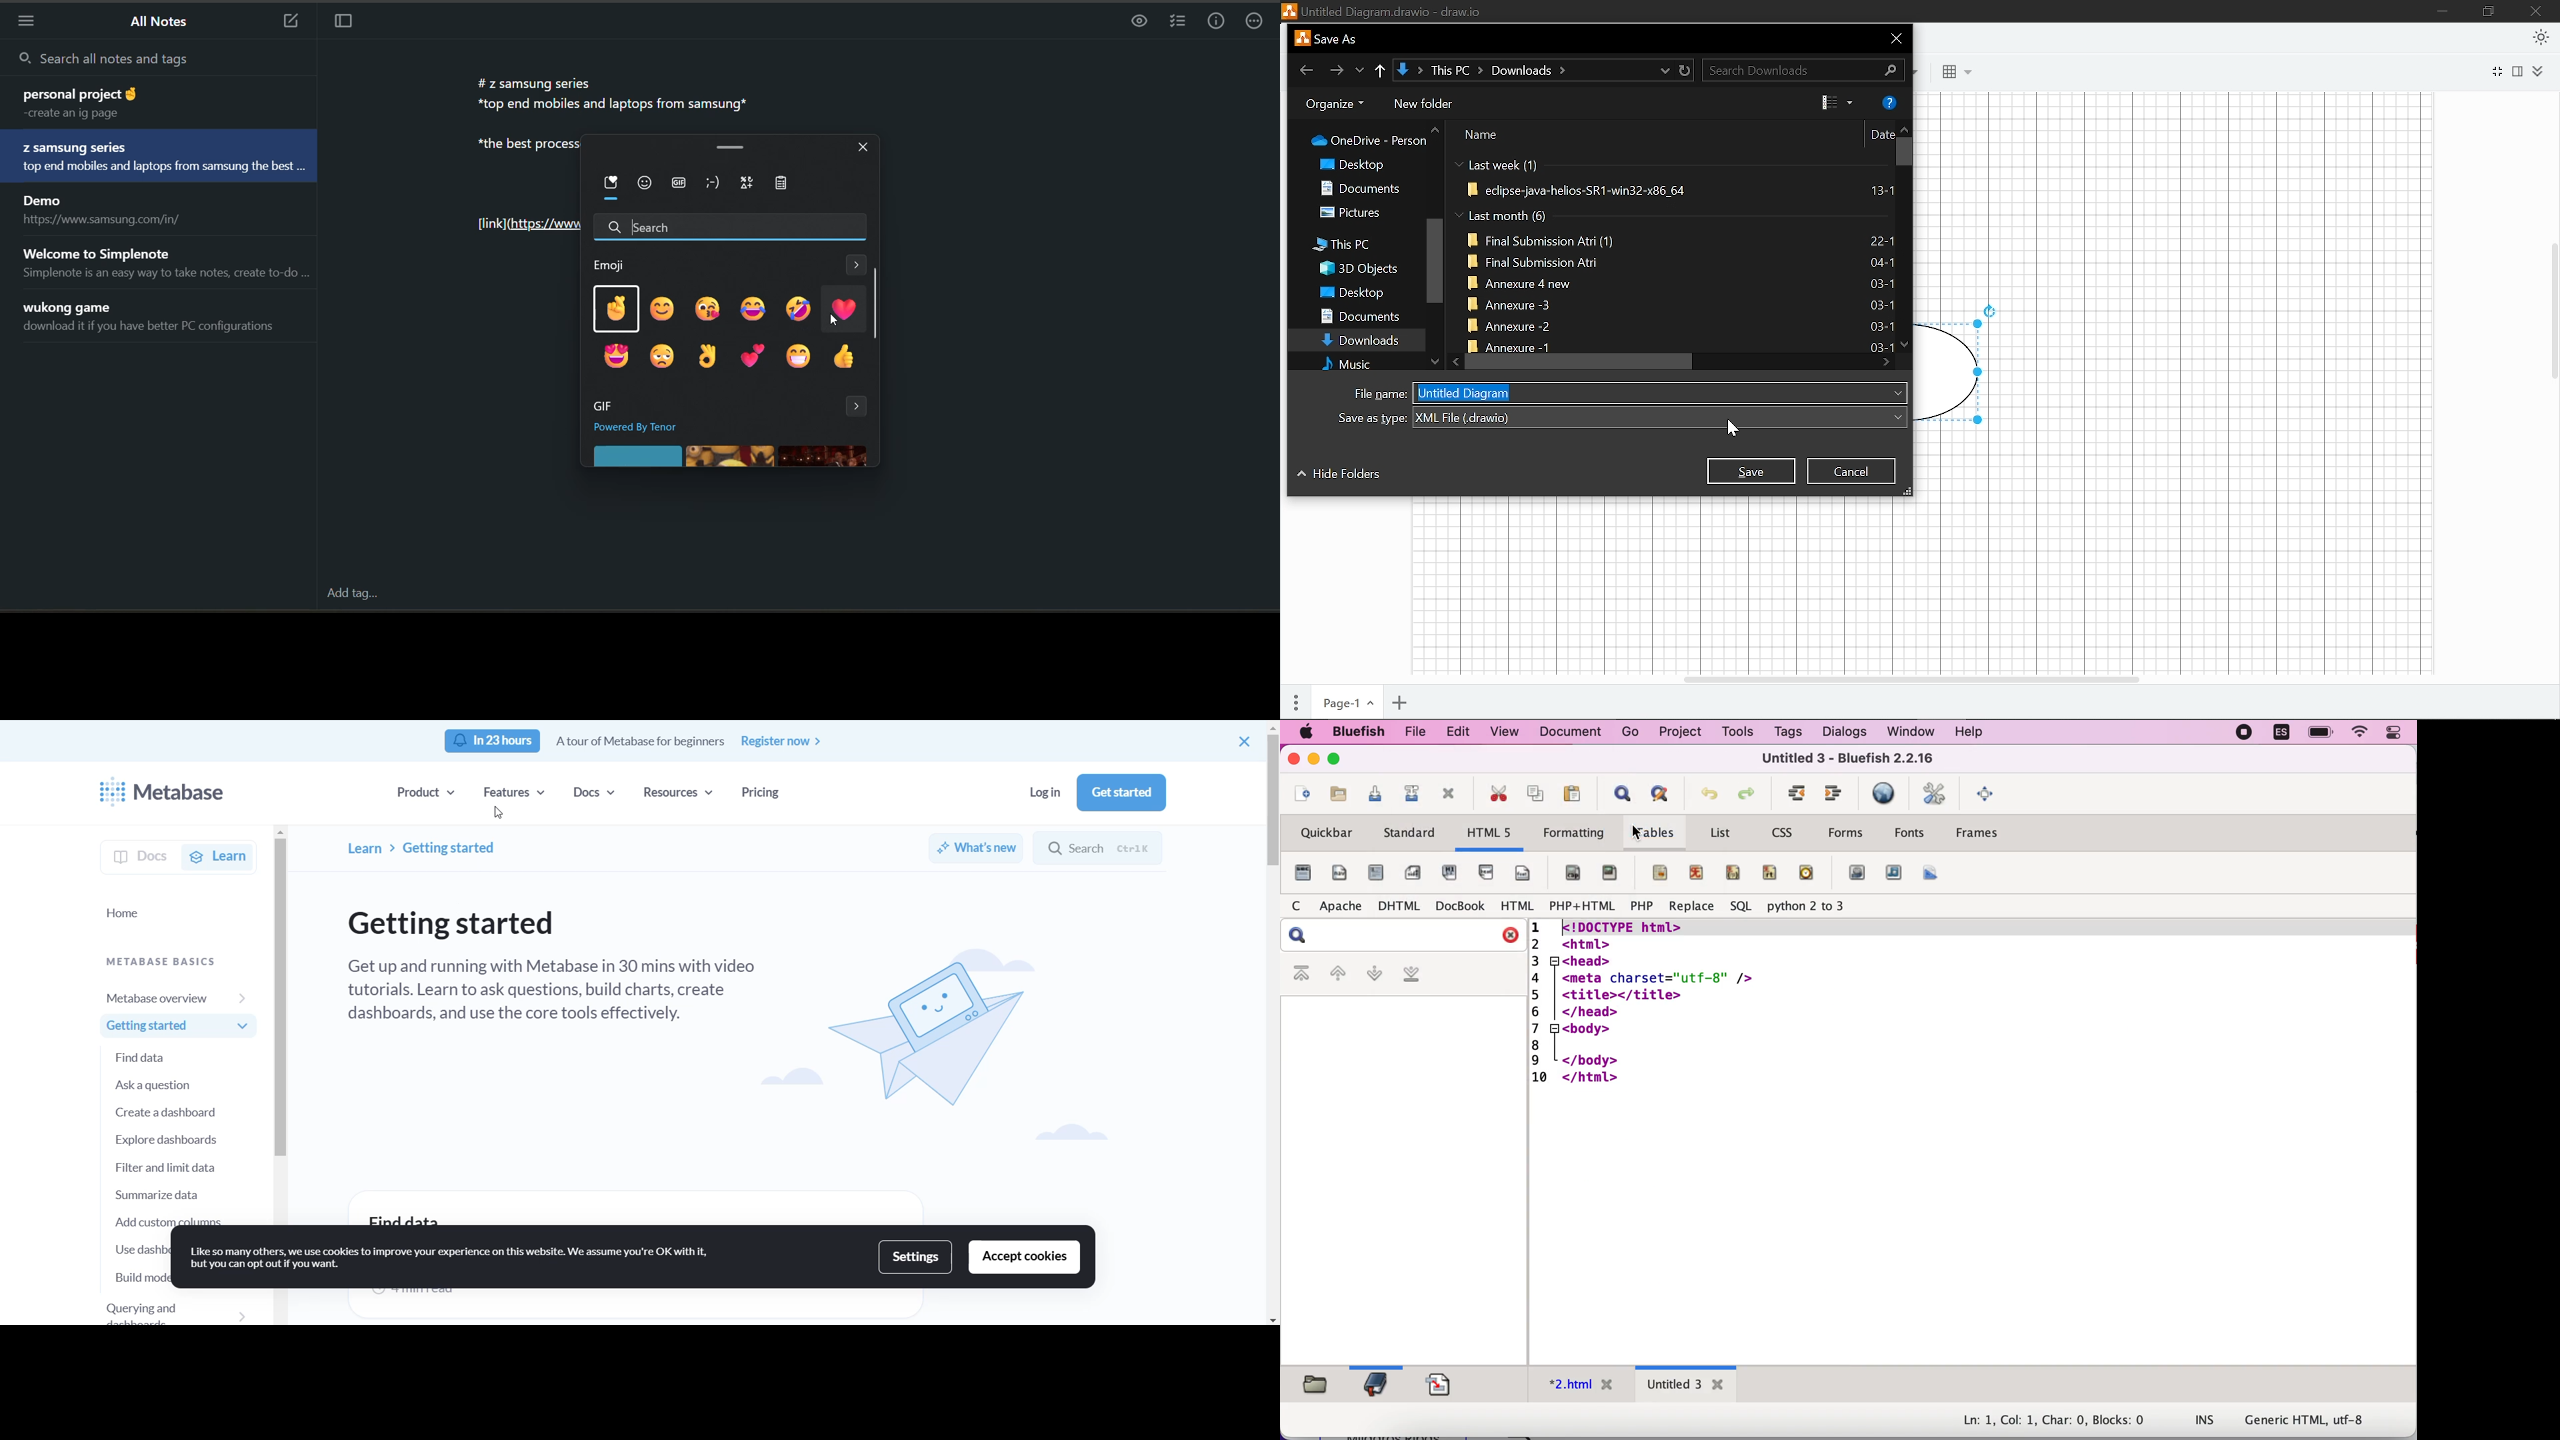  I want to click on emoji 9, so click(709, 357).